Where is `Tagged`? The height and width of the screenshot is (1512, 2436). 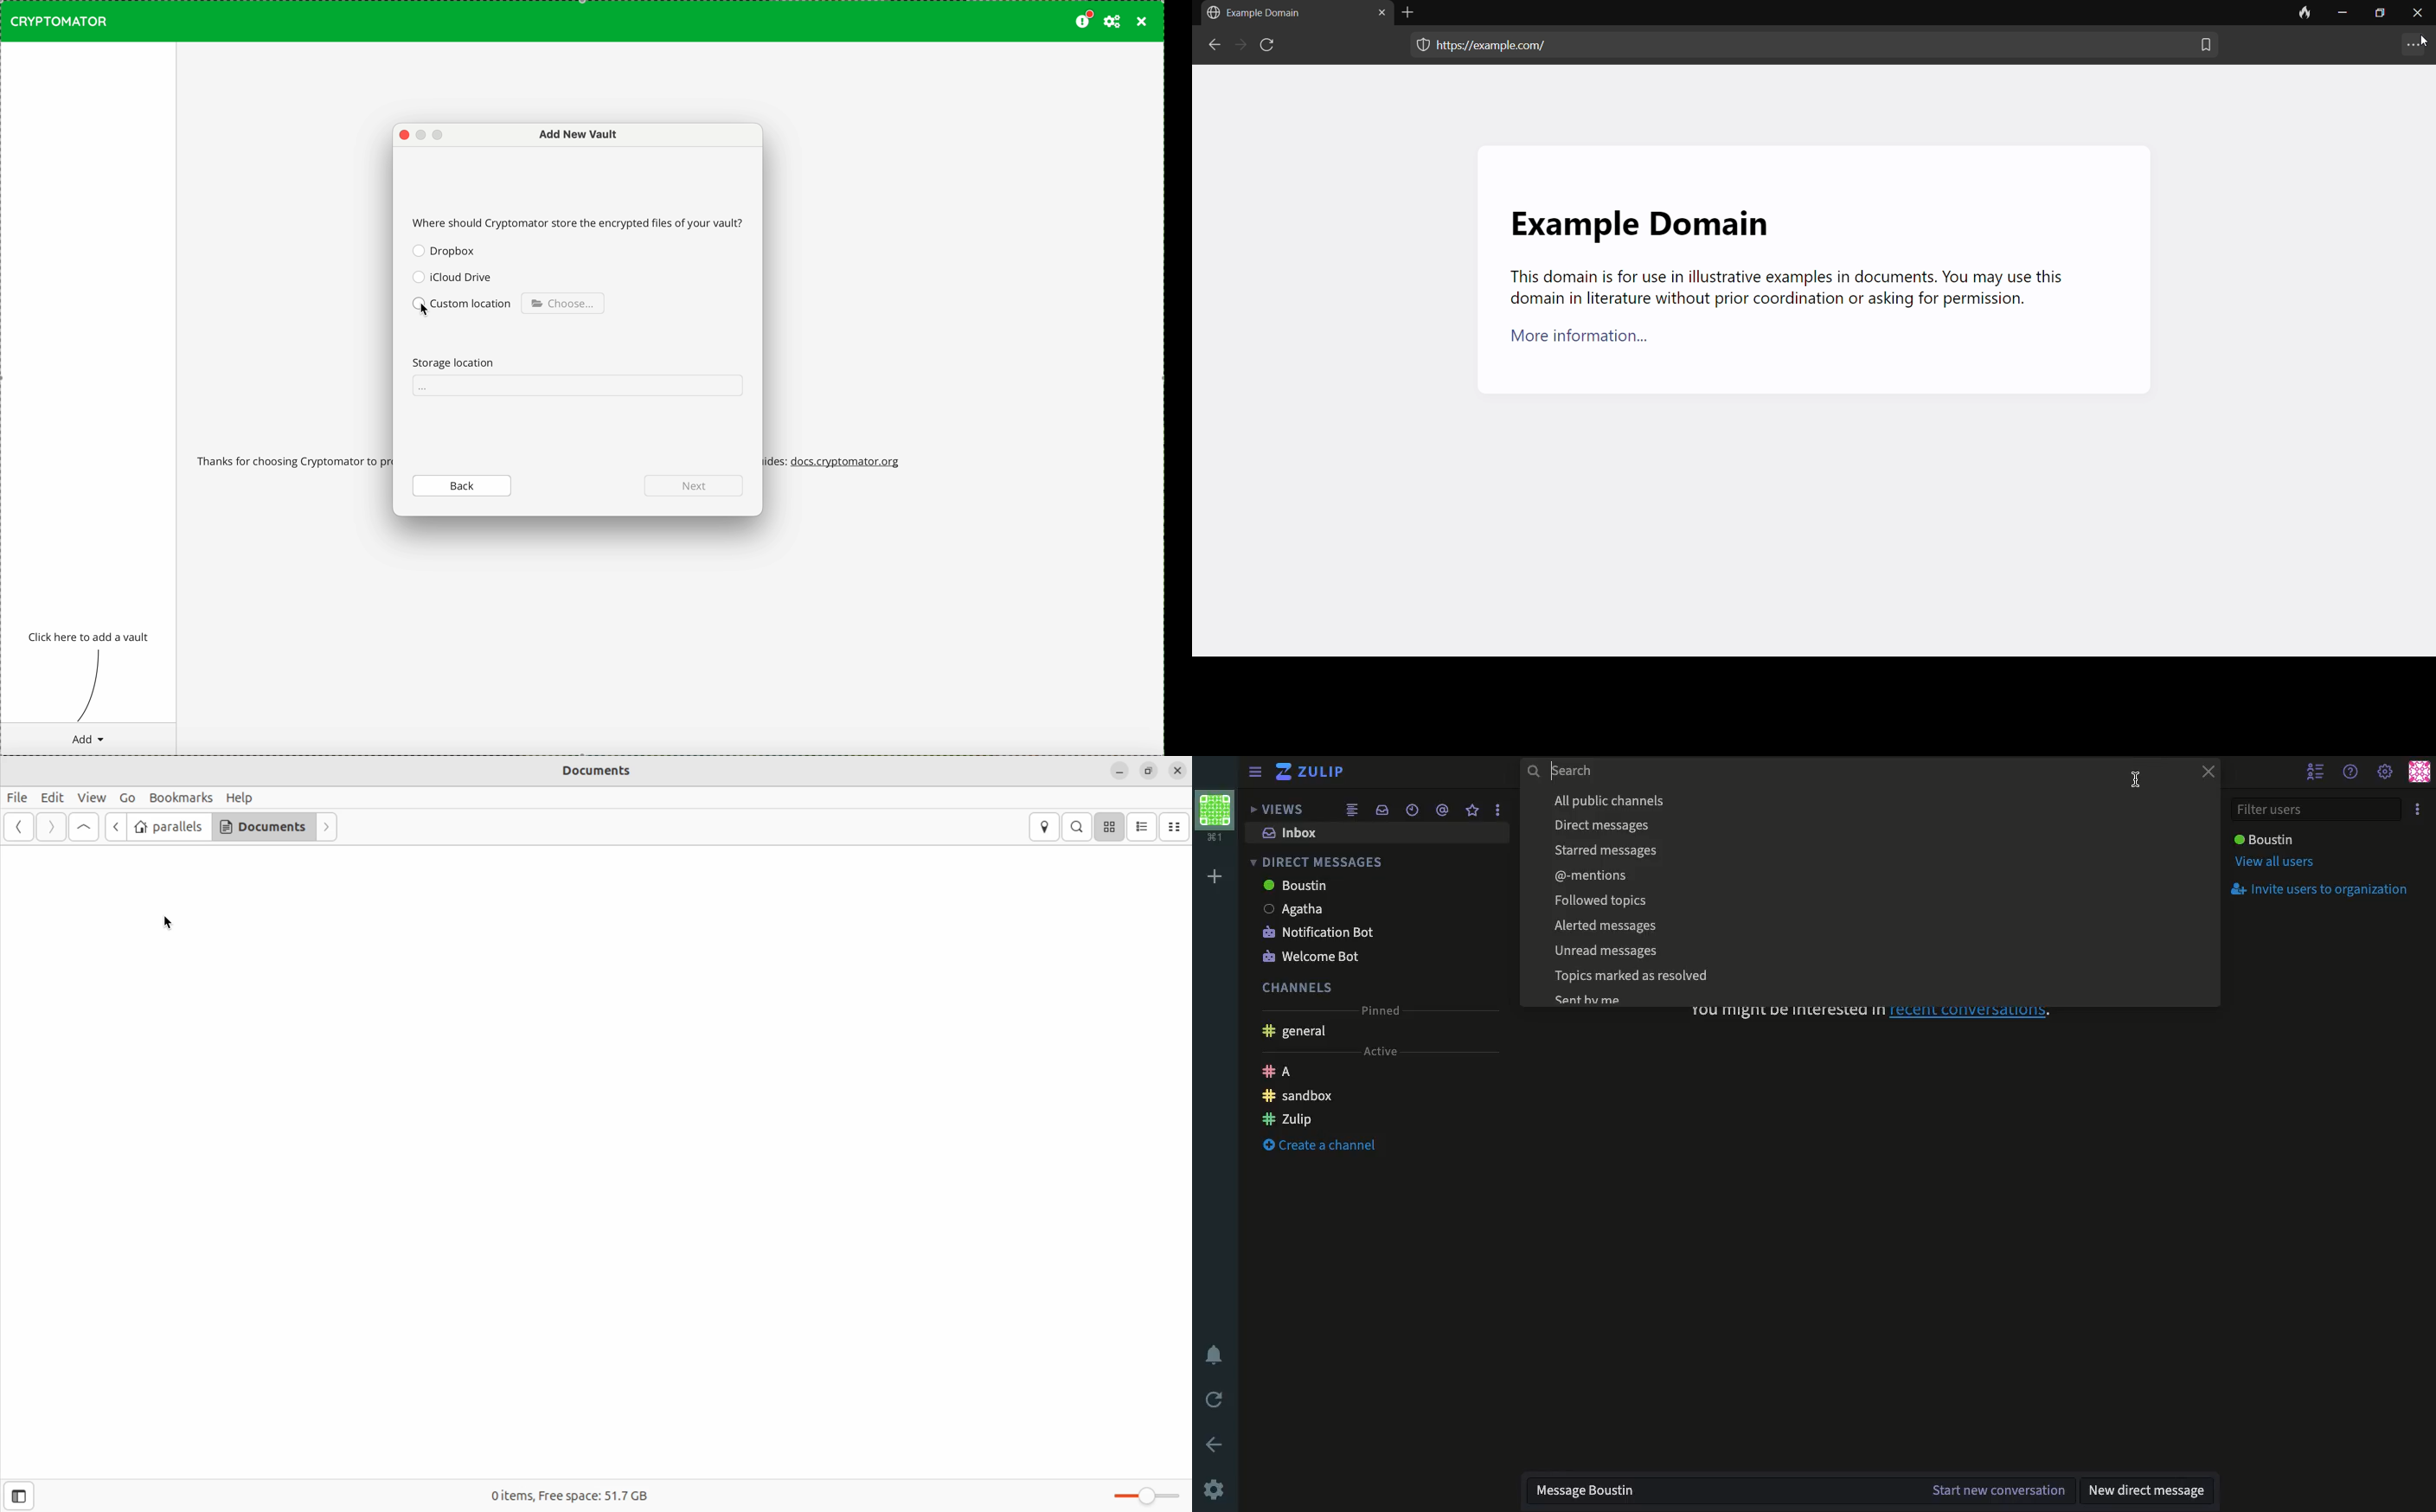
Tagged is located at coordinates (1441, 810).